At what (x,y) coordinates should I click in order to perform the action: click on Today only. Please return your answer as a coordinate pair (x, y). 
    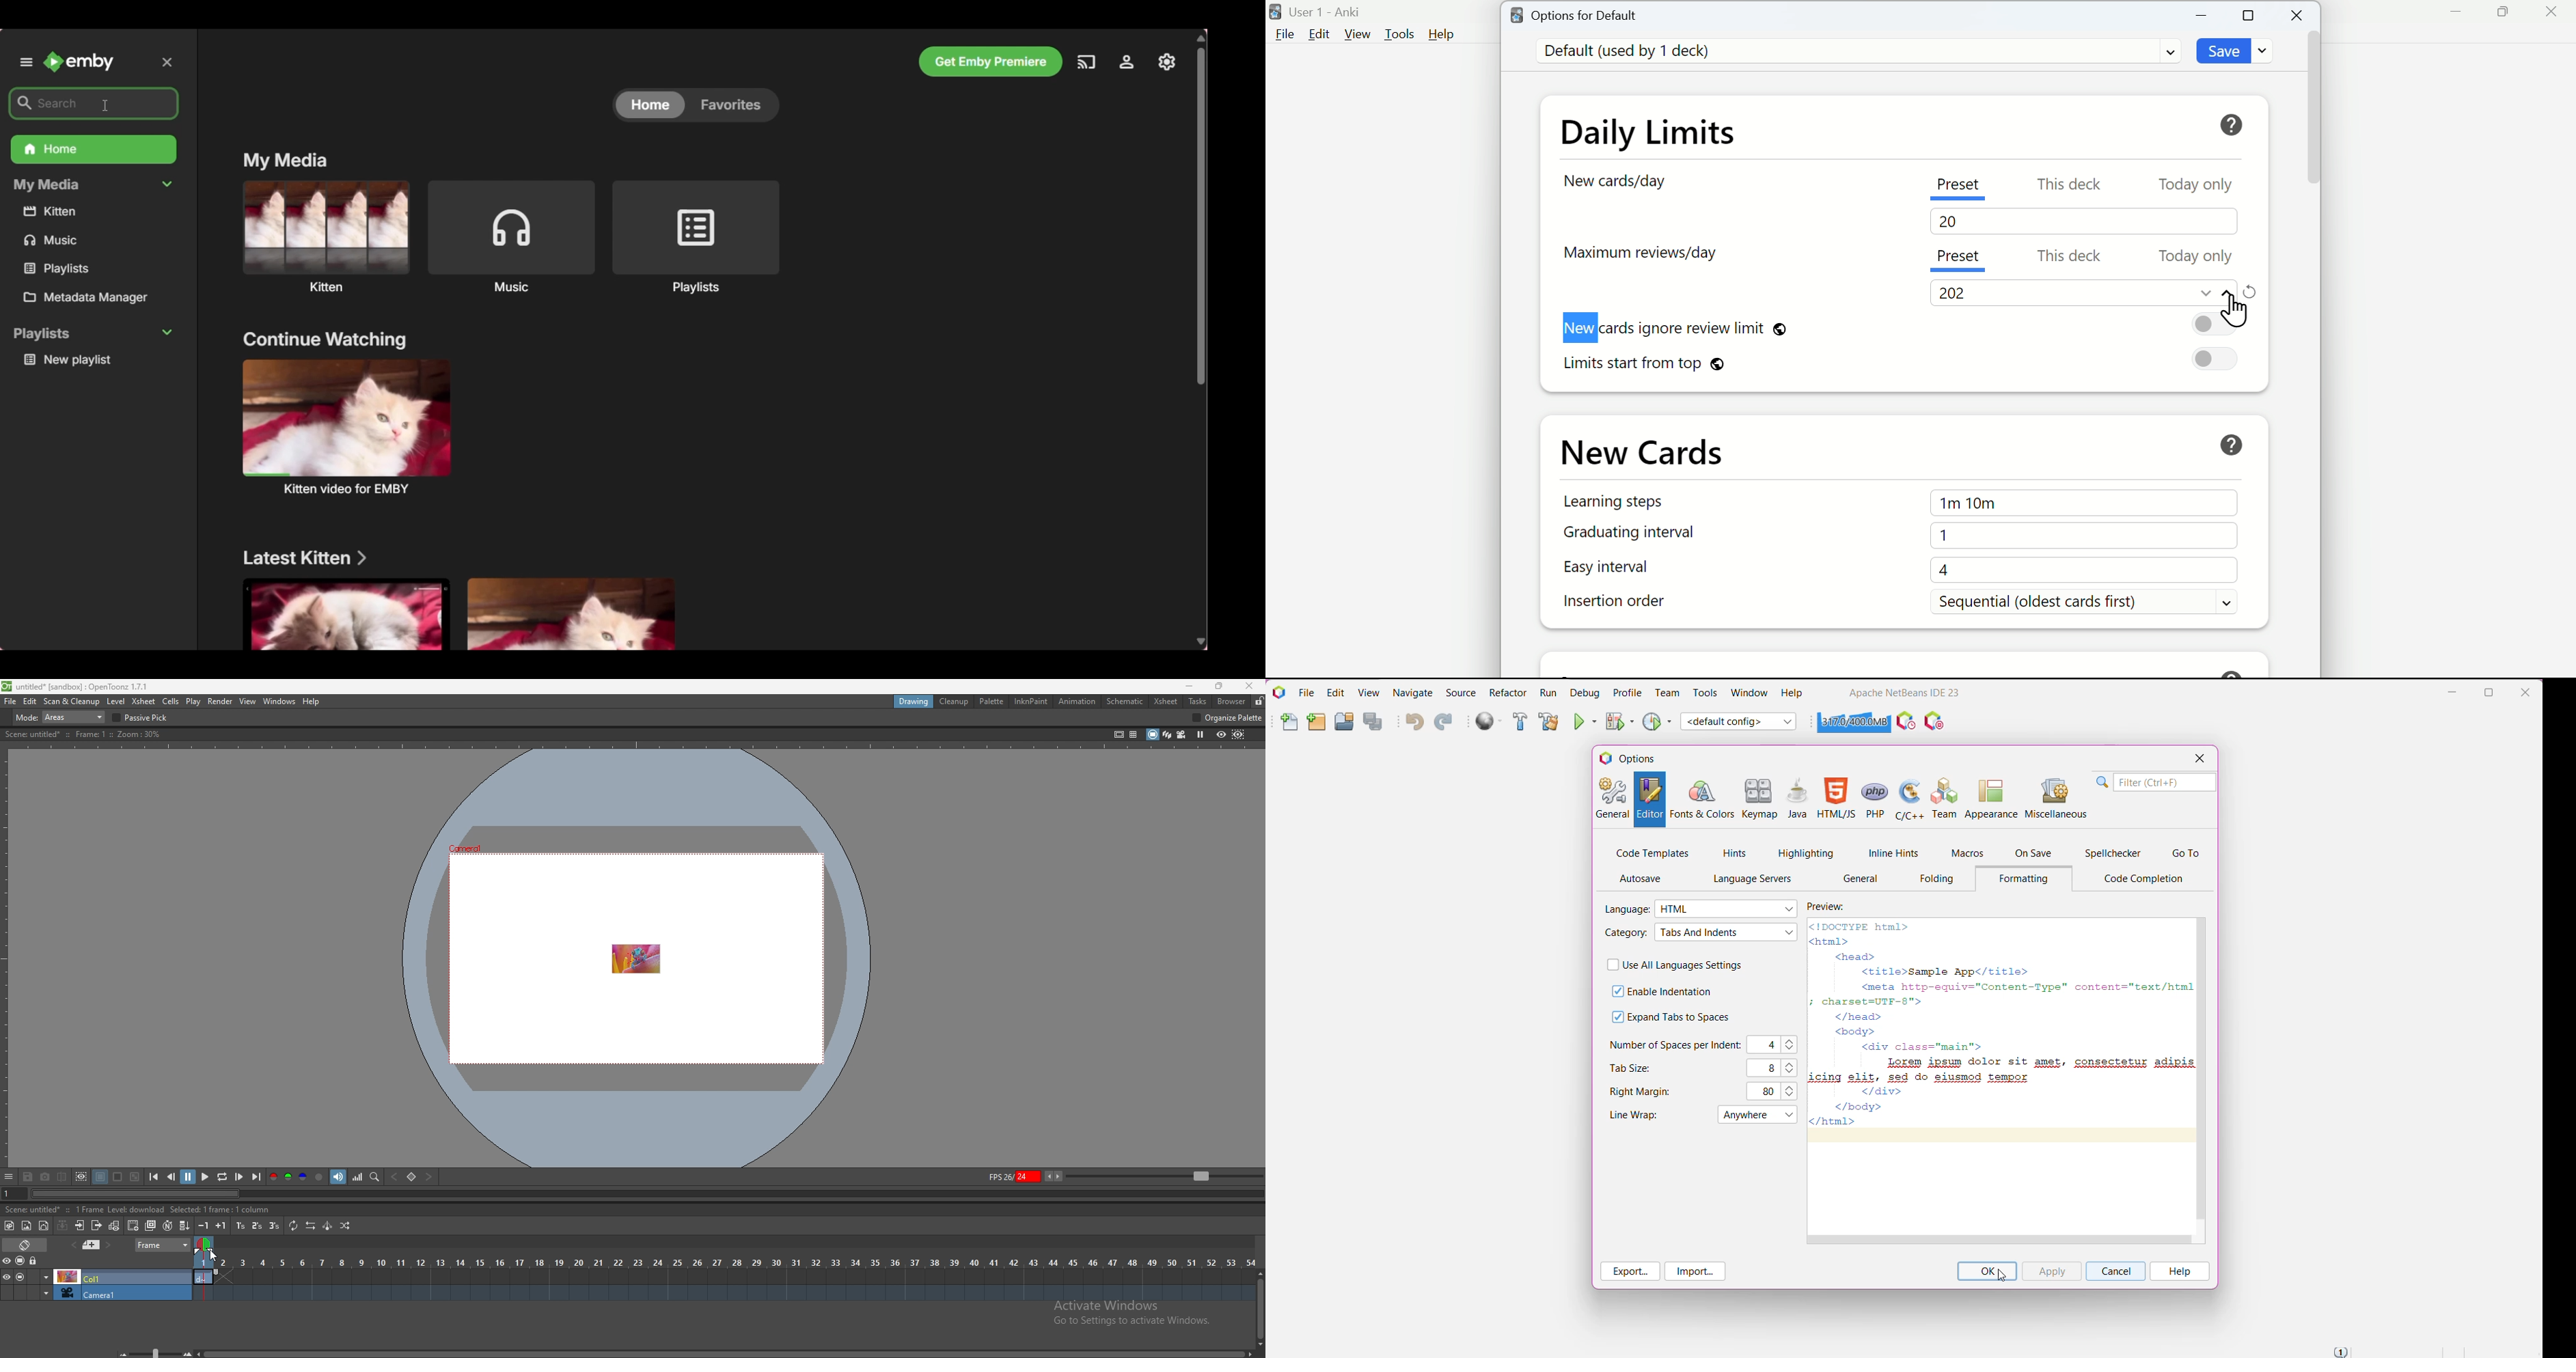
    Looking at the image, I should click on (2197, 257).